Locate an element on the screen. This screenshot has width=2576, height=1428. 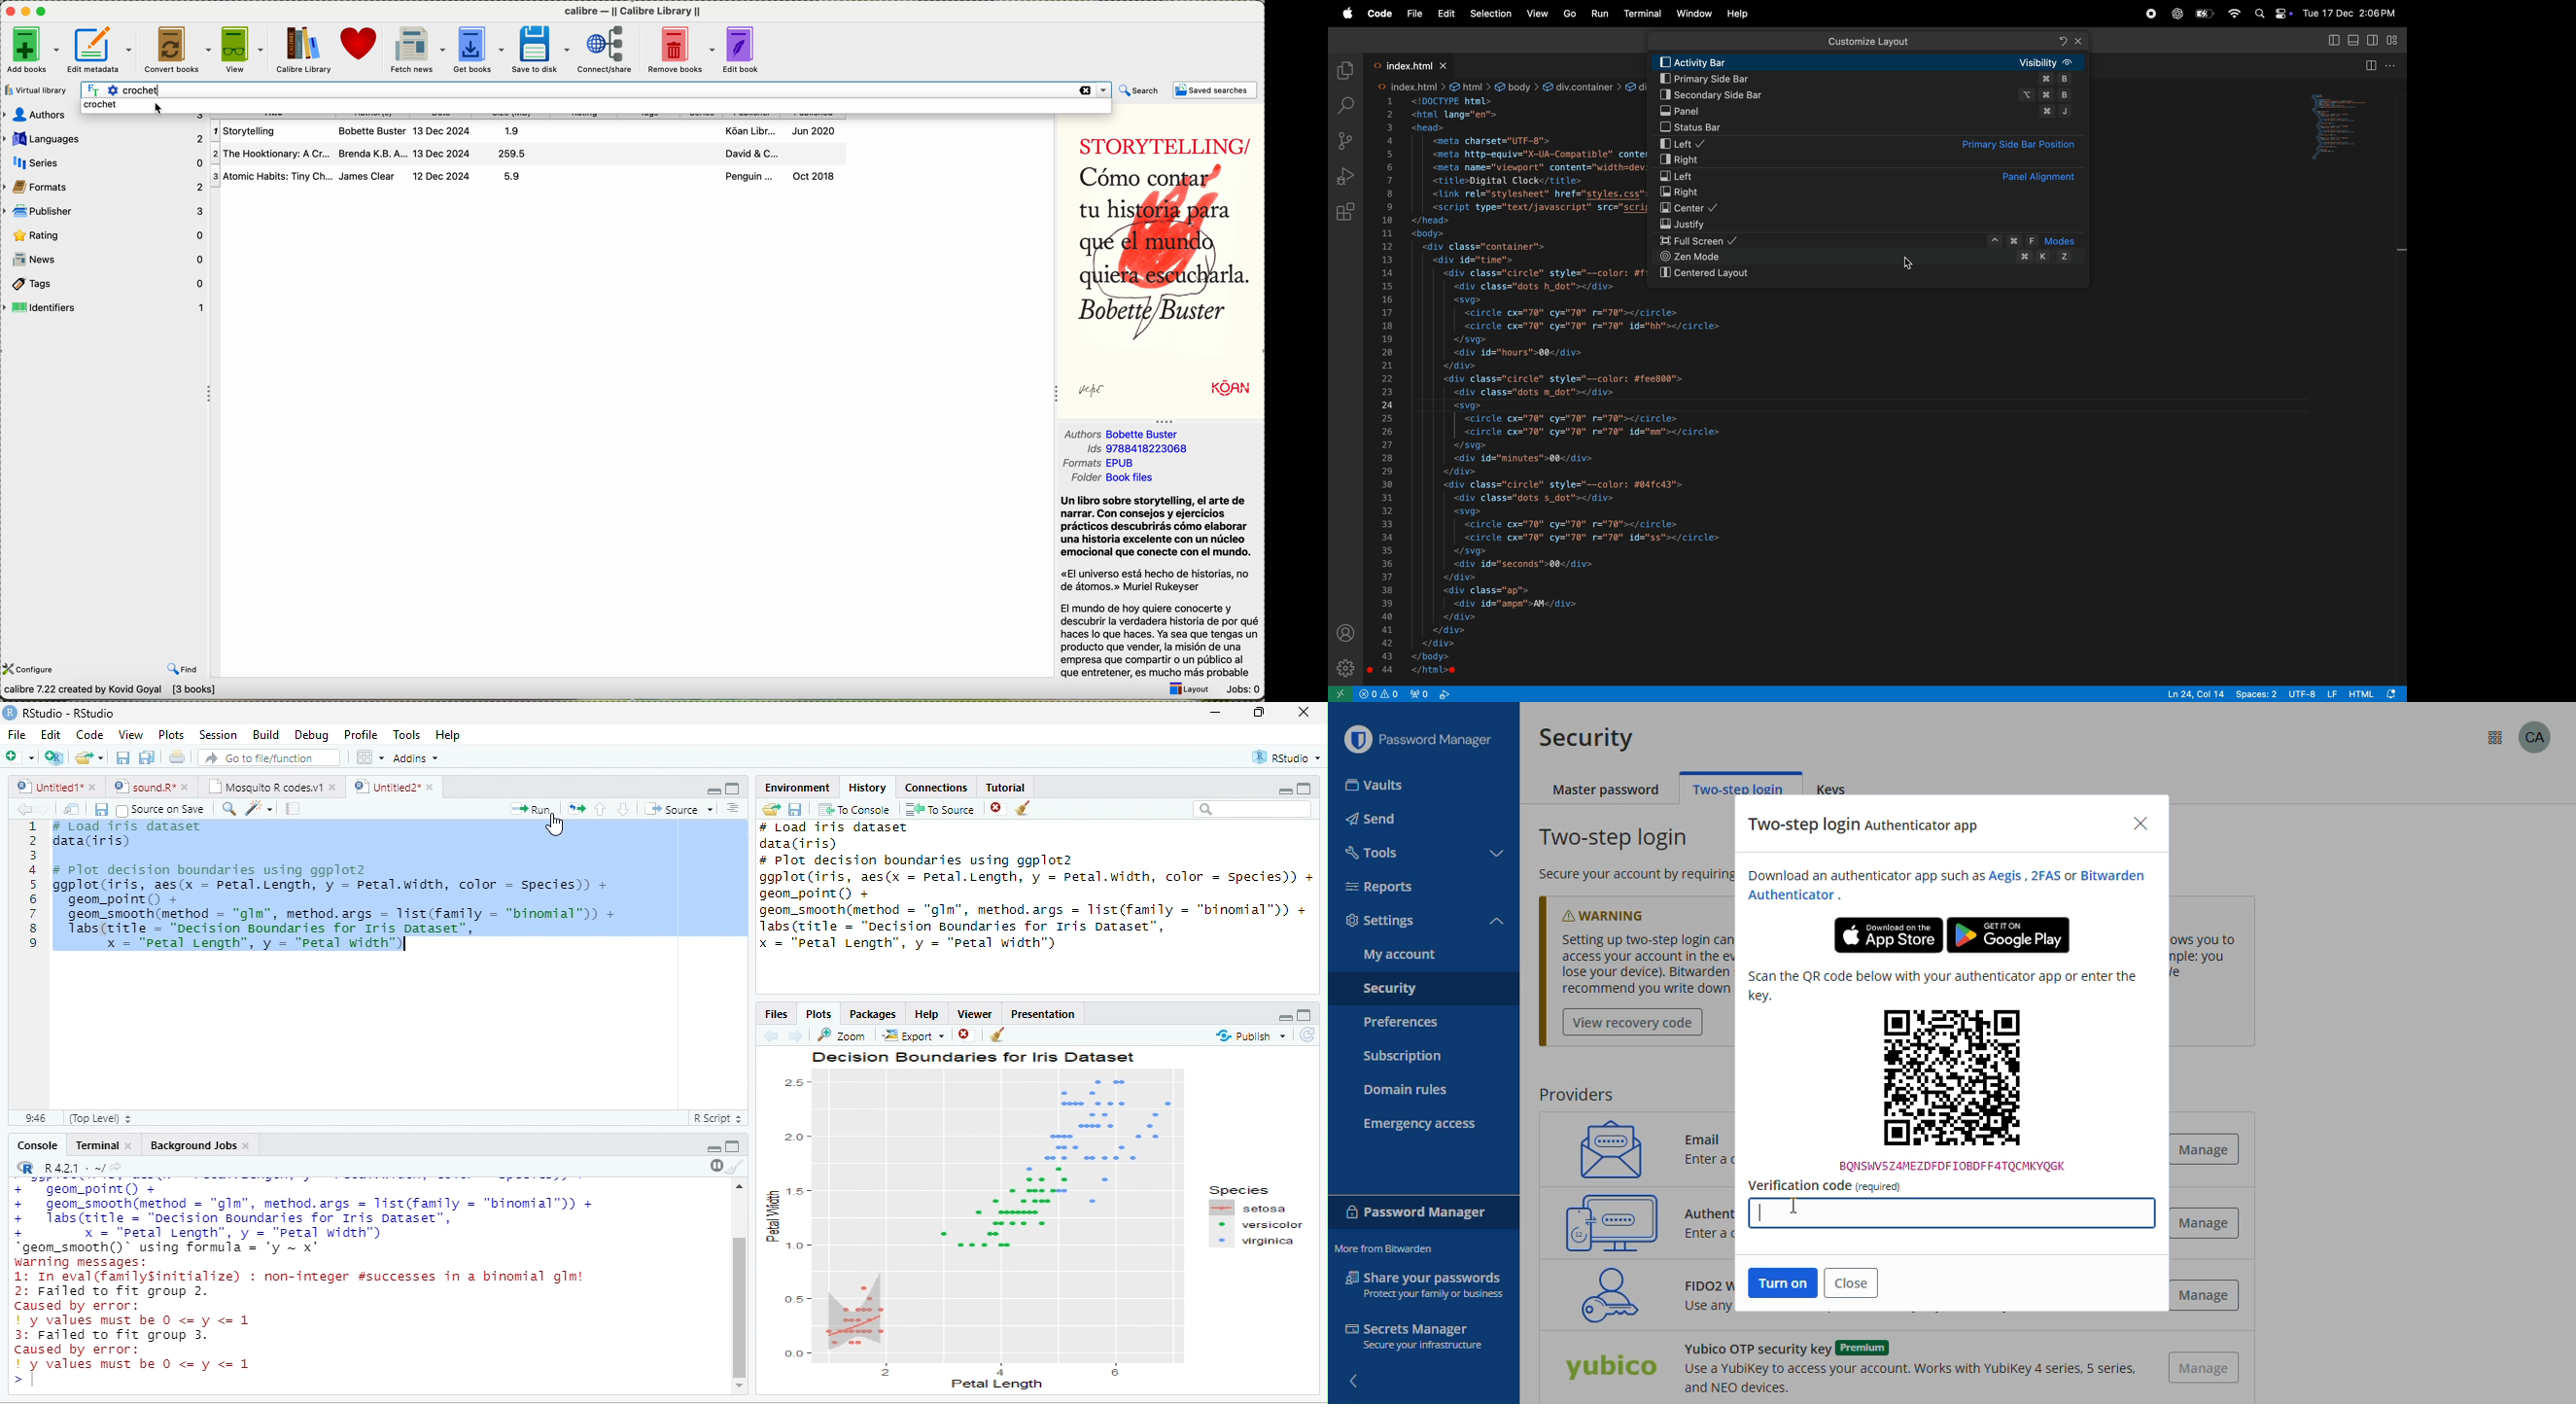
layout is located at coordinates (1190, 690).